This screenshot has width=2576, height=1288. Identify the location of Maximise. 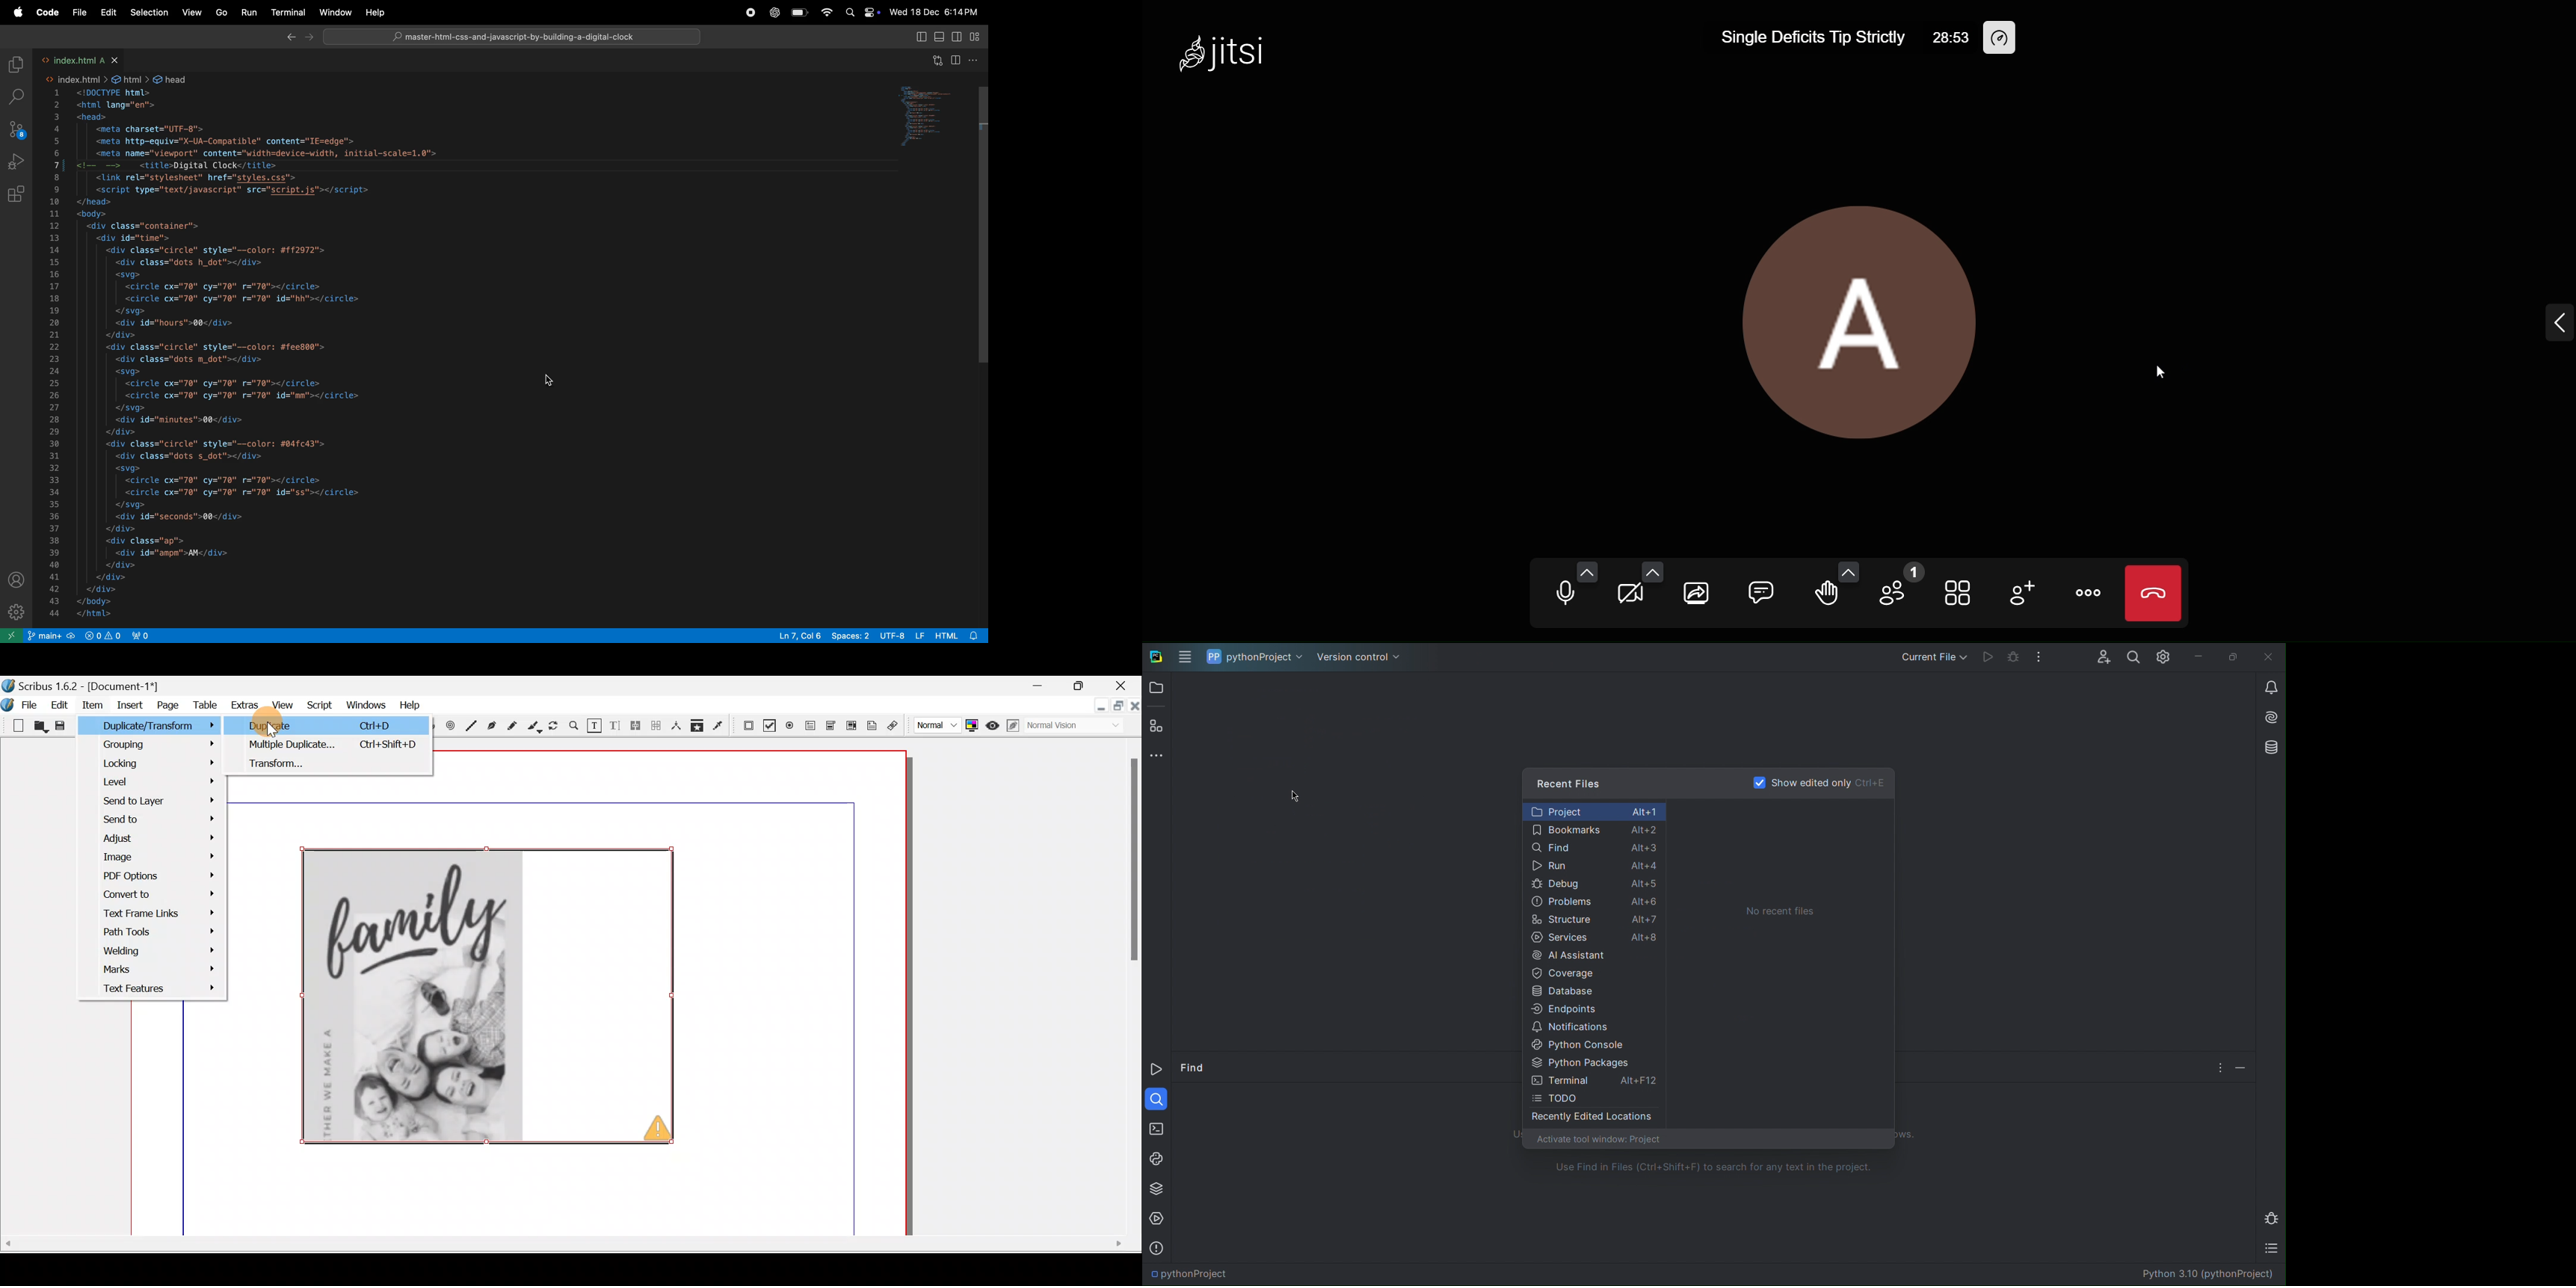
(1117, 708).